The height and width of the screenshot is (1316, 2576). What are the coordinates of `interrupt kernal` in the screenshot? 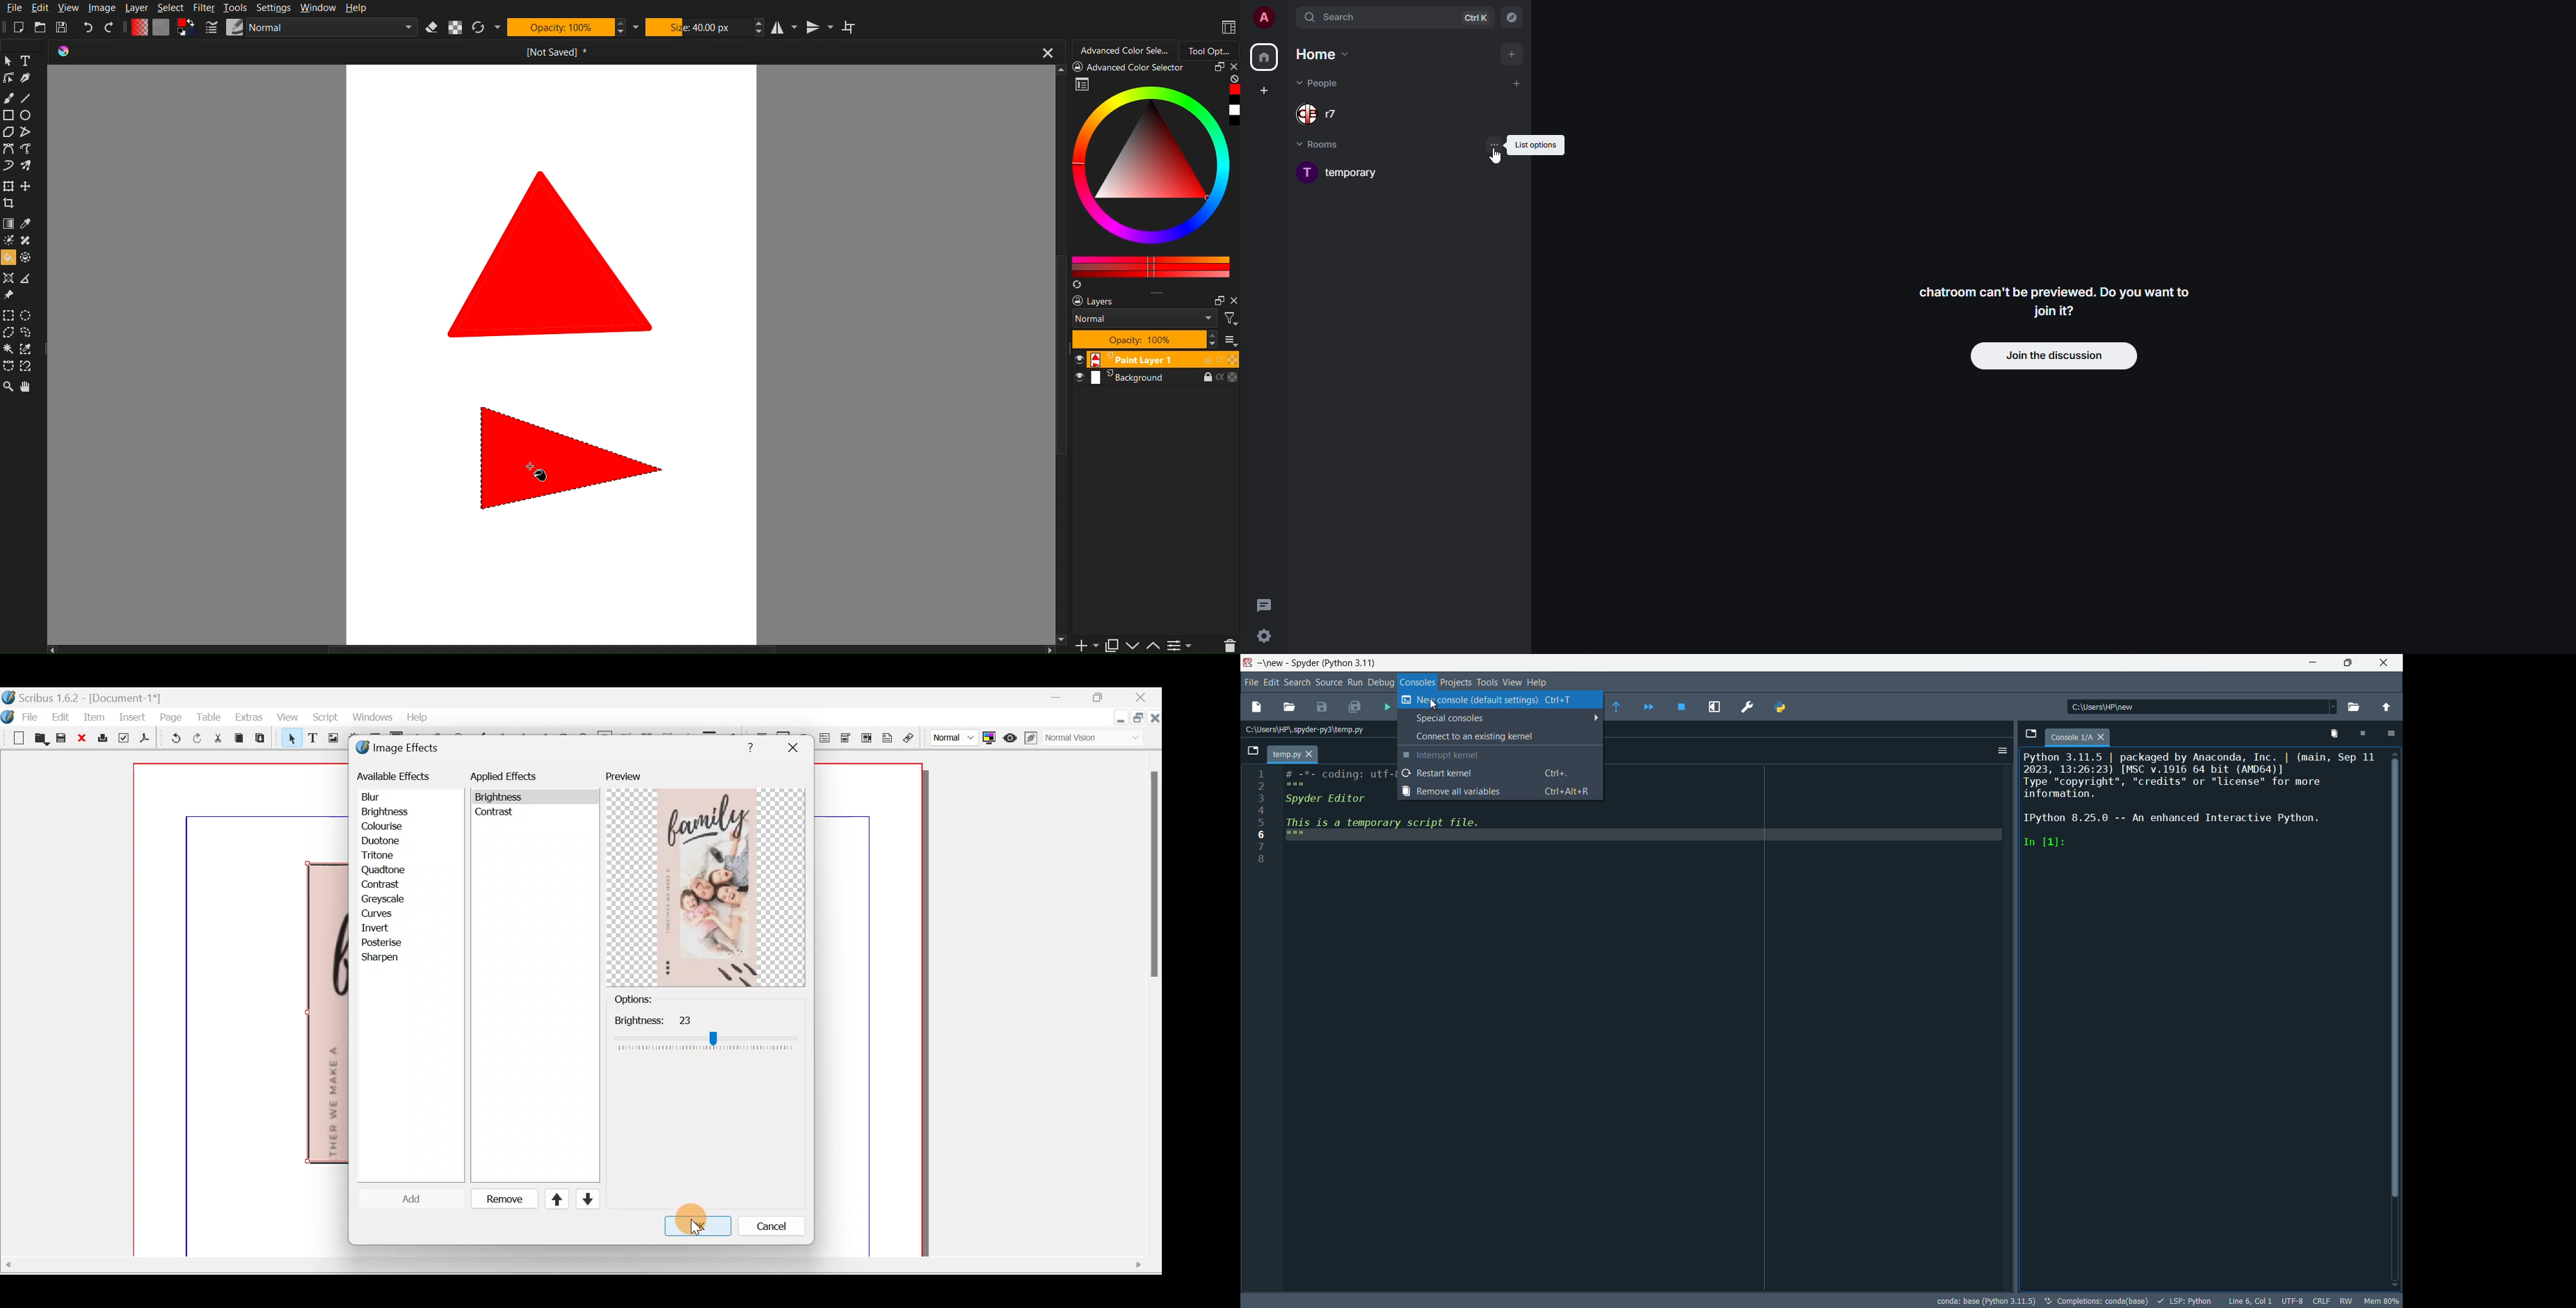 It's located at (2364, 733).